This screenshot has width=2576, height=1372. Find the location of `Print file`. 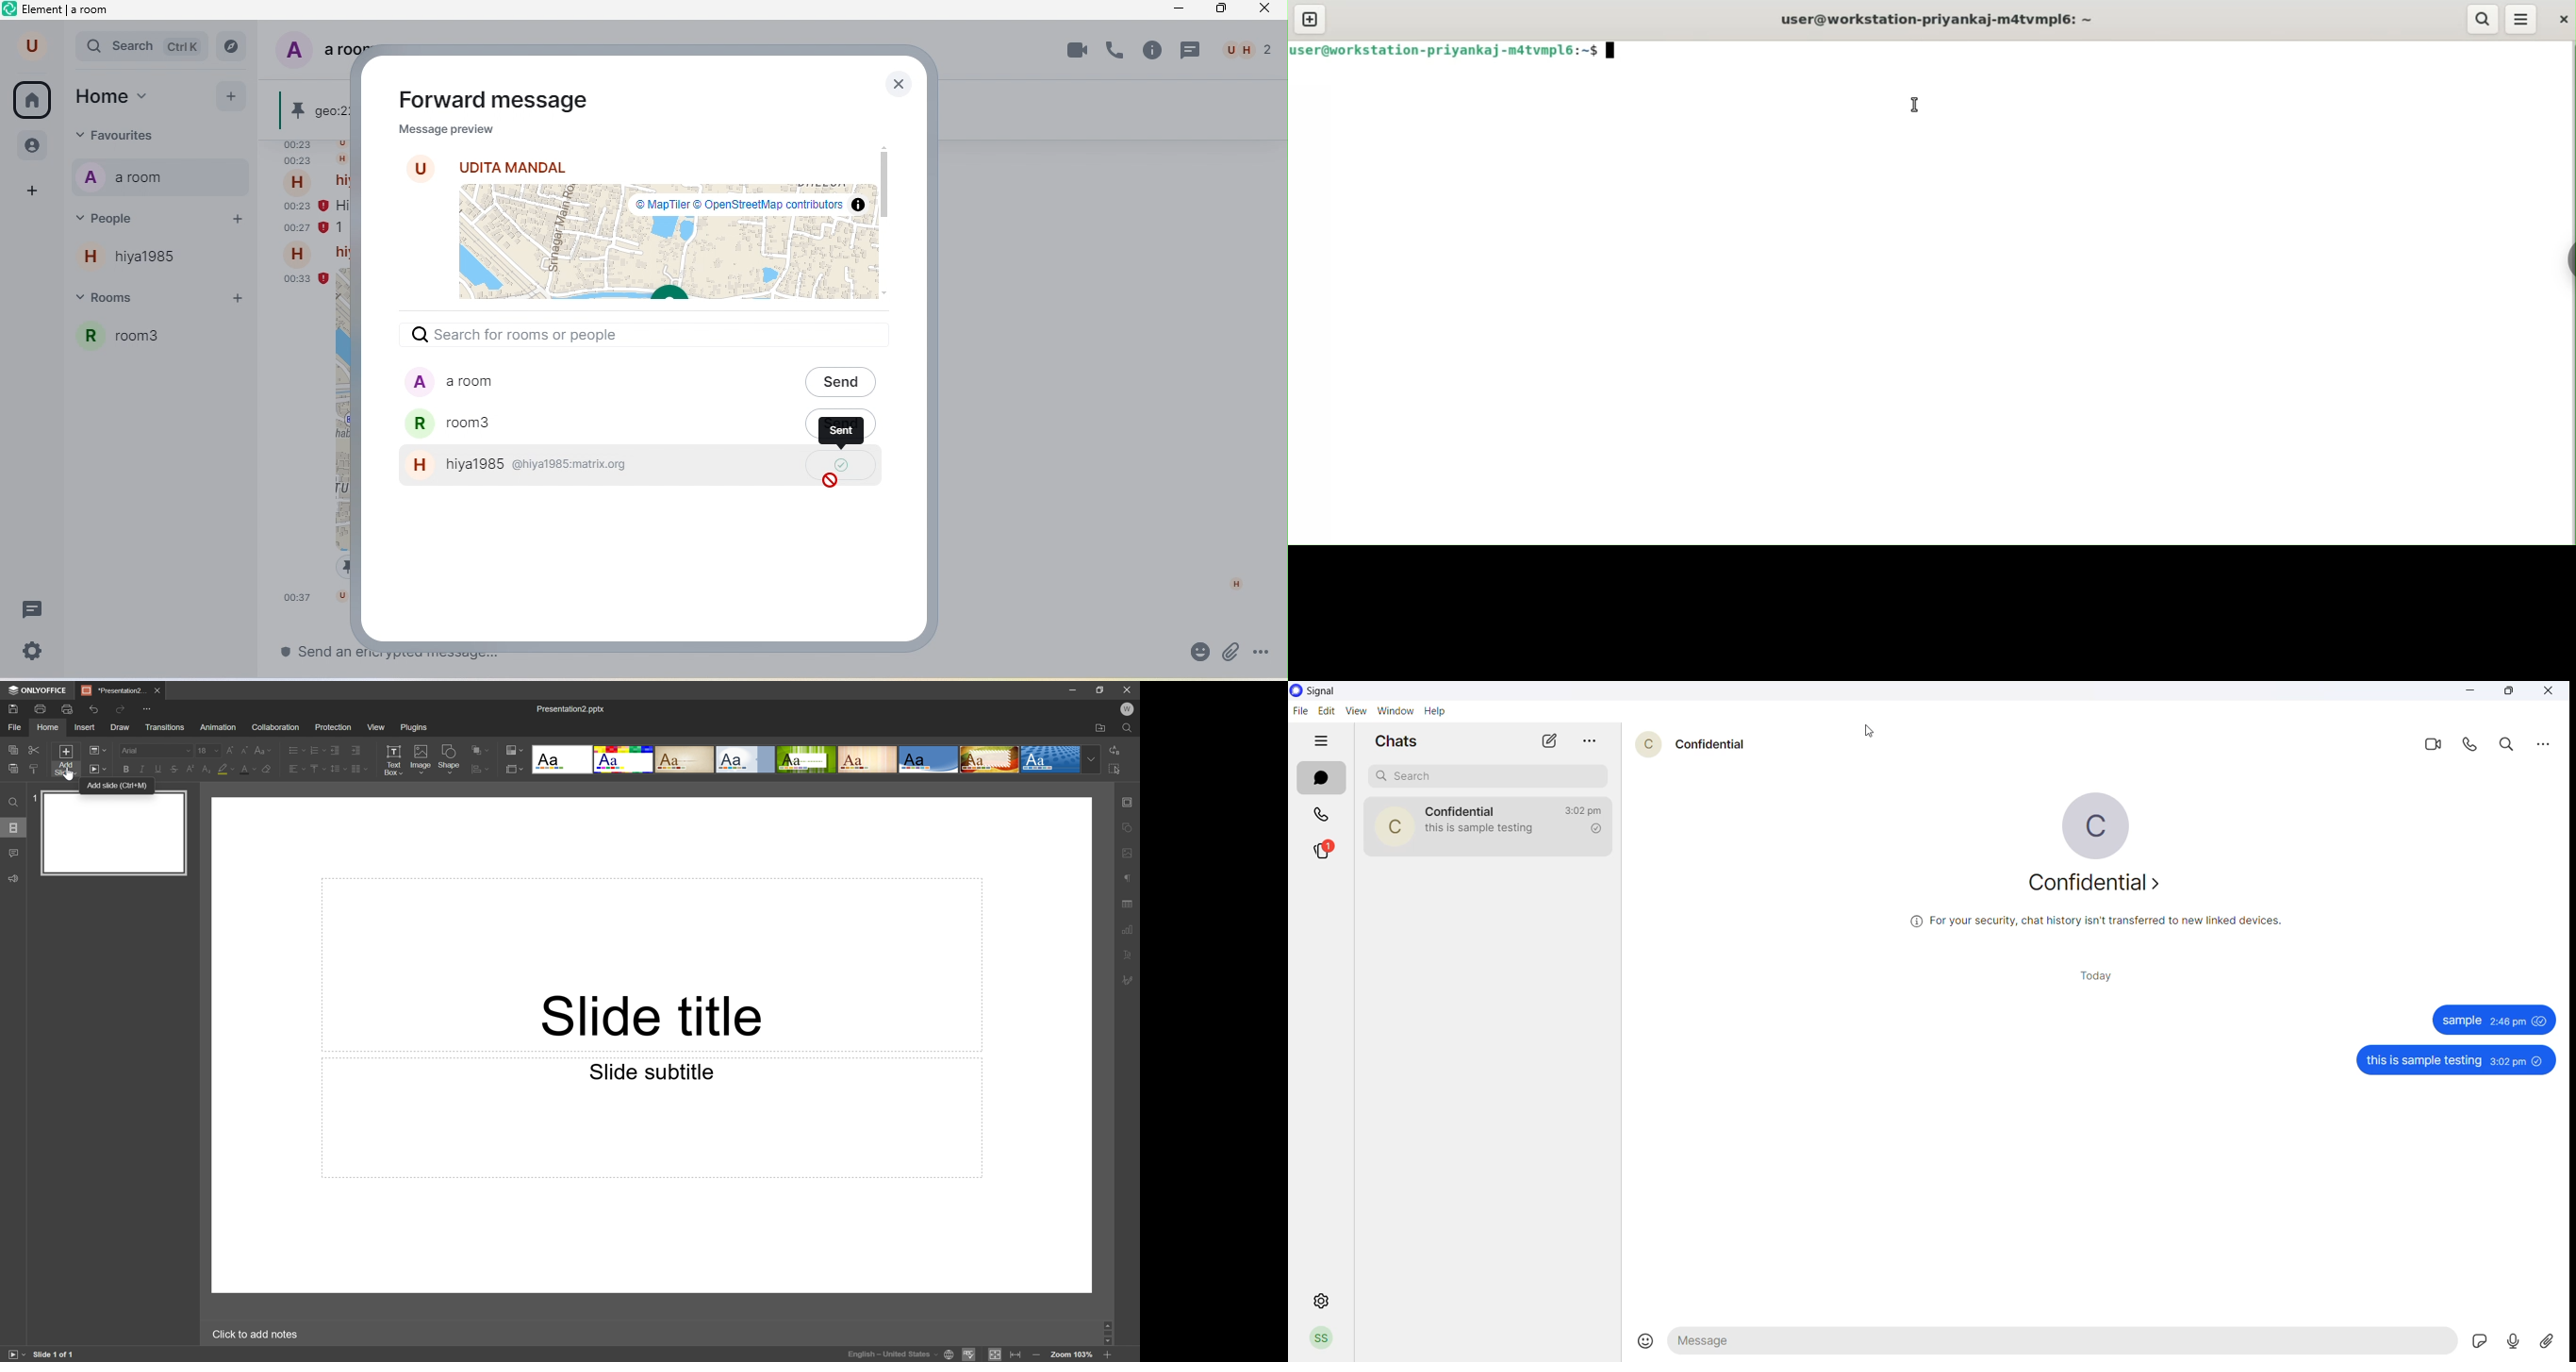

Print file is located at coordinates (41, 709).